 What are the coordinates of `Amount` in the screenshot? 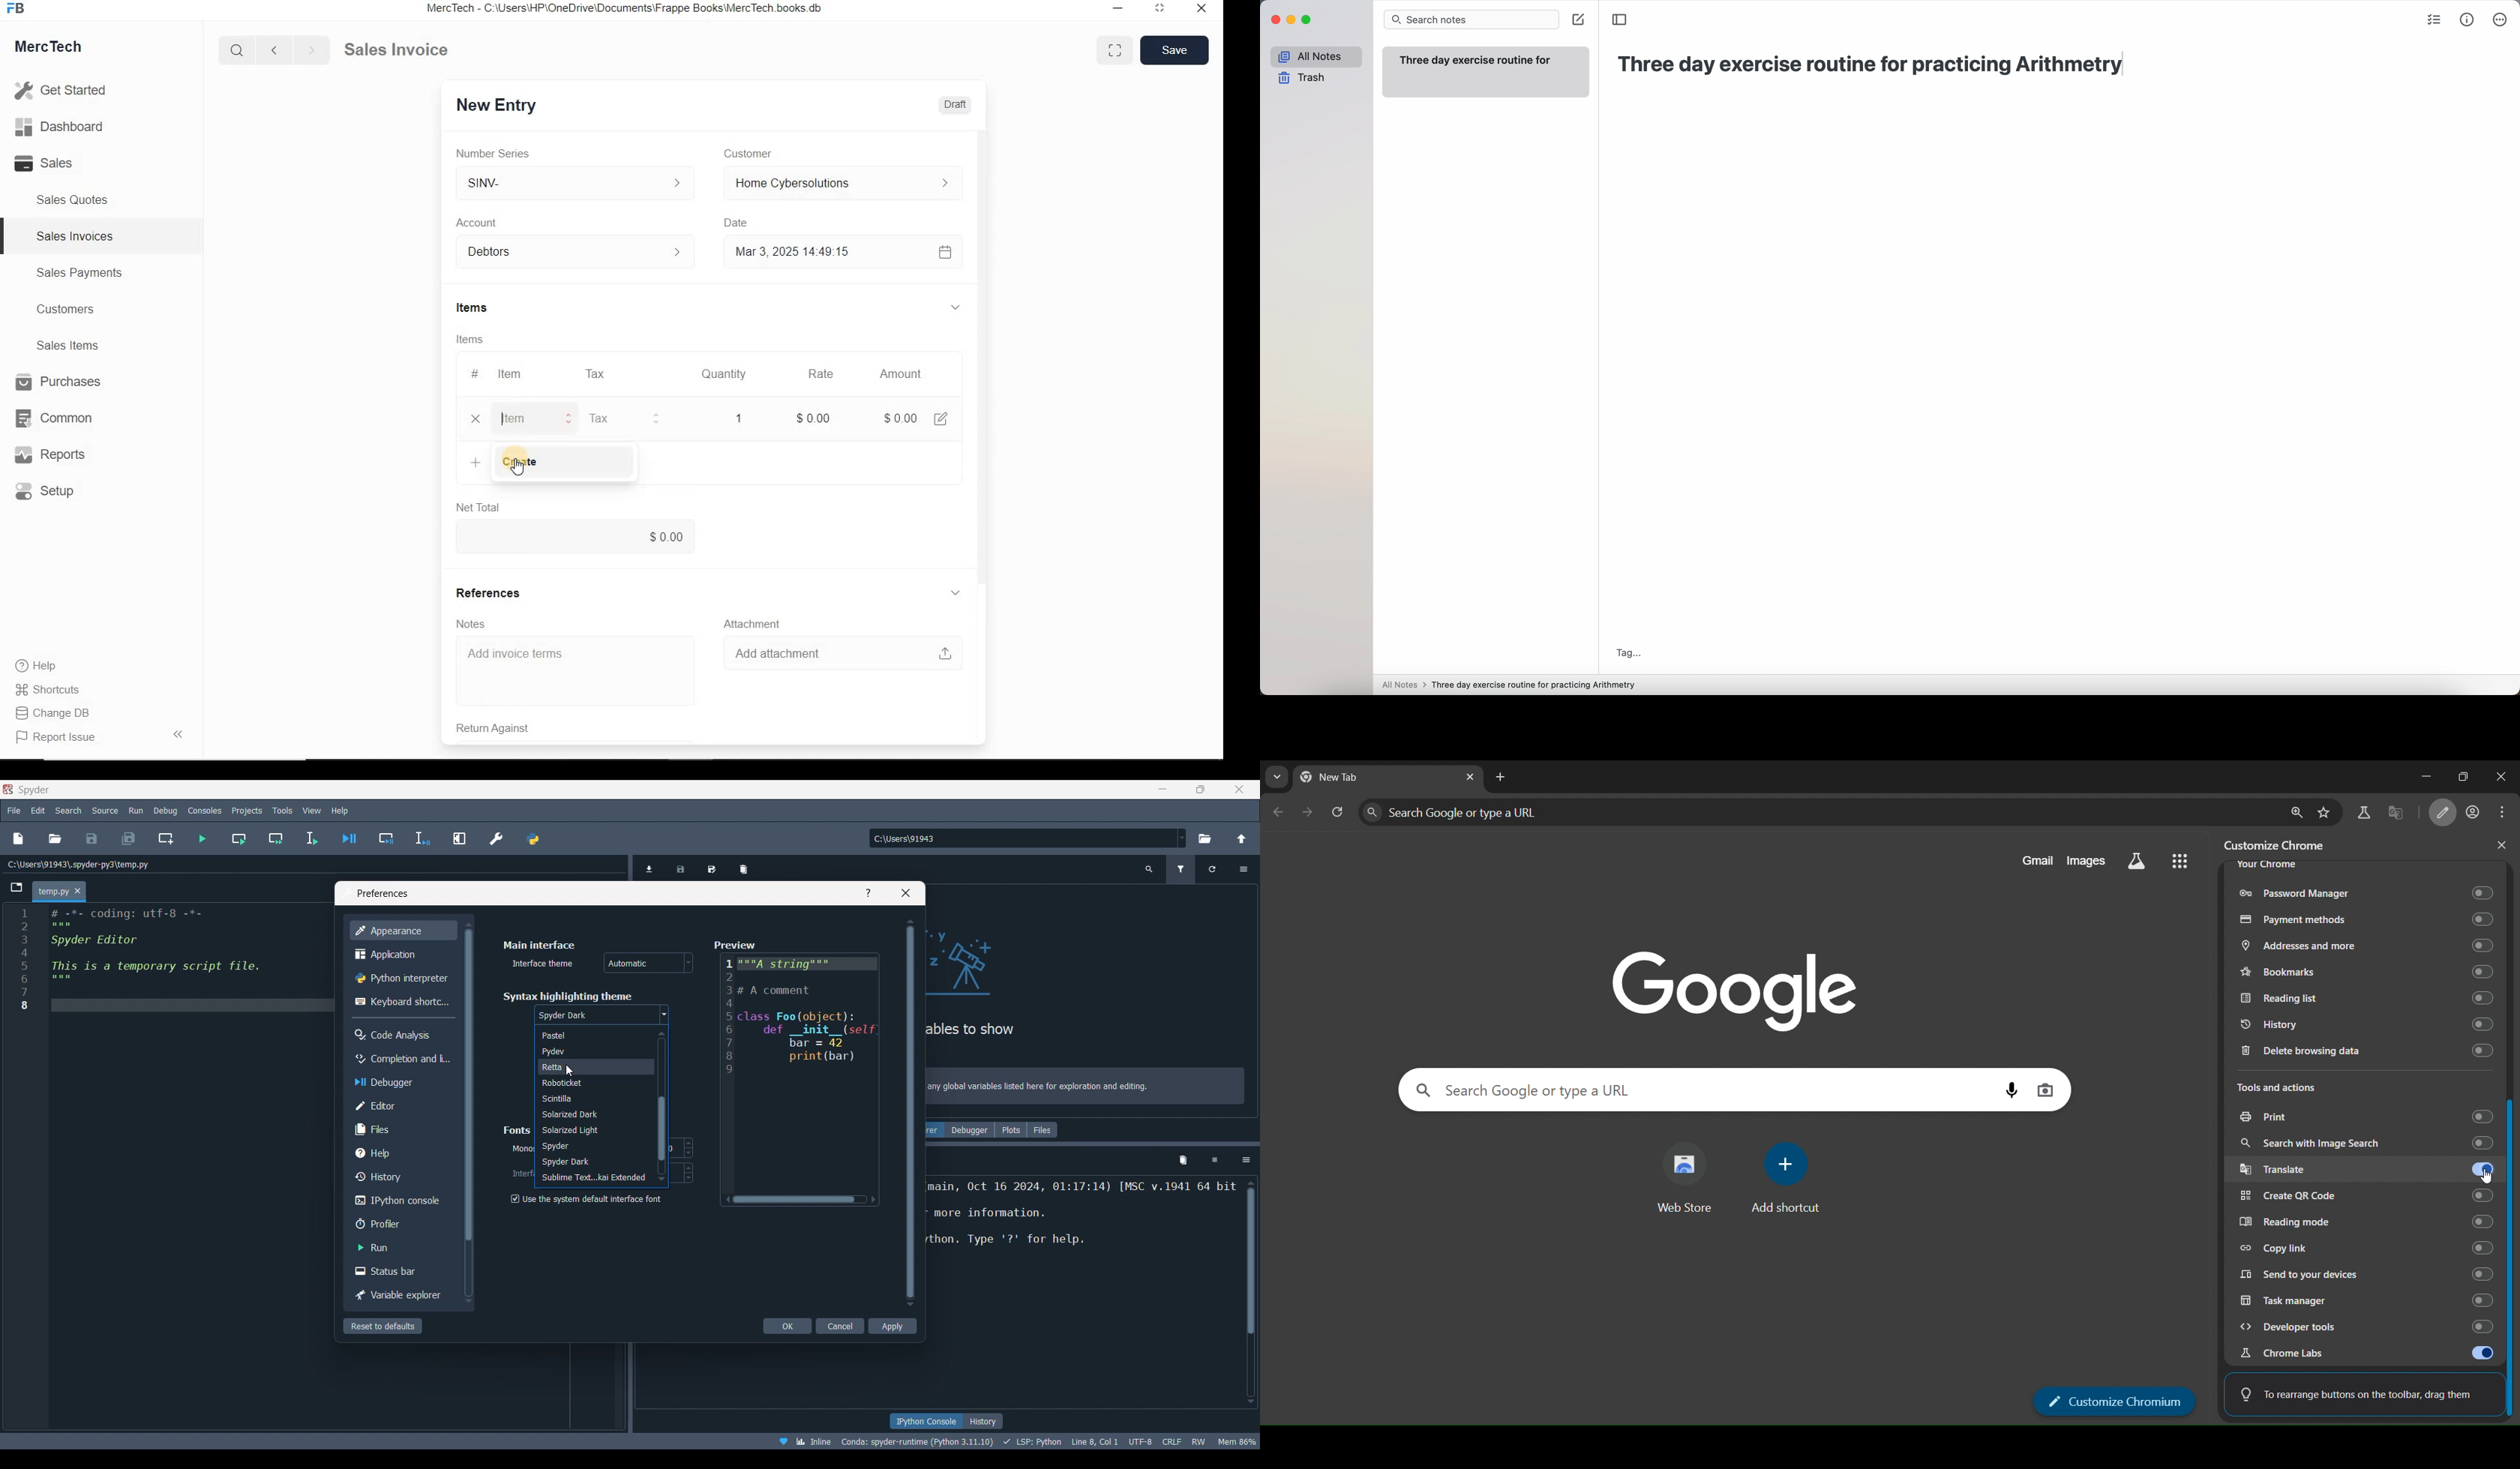 It's located at (900, 375).